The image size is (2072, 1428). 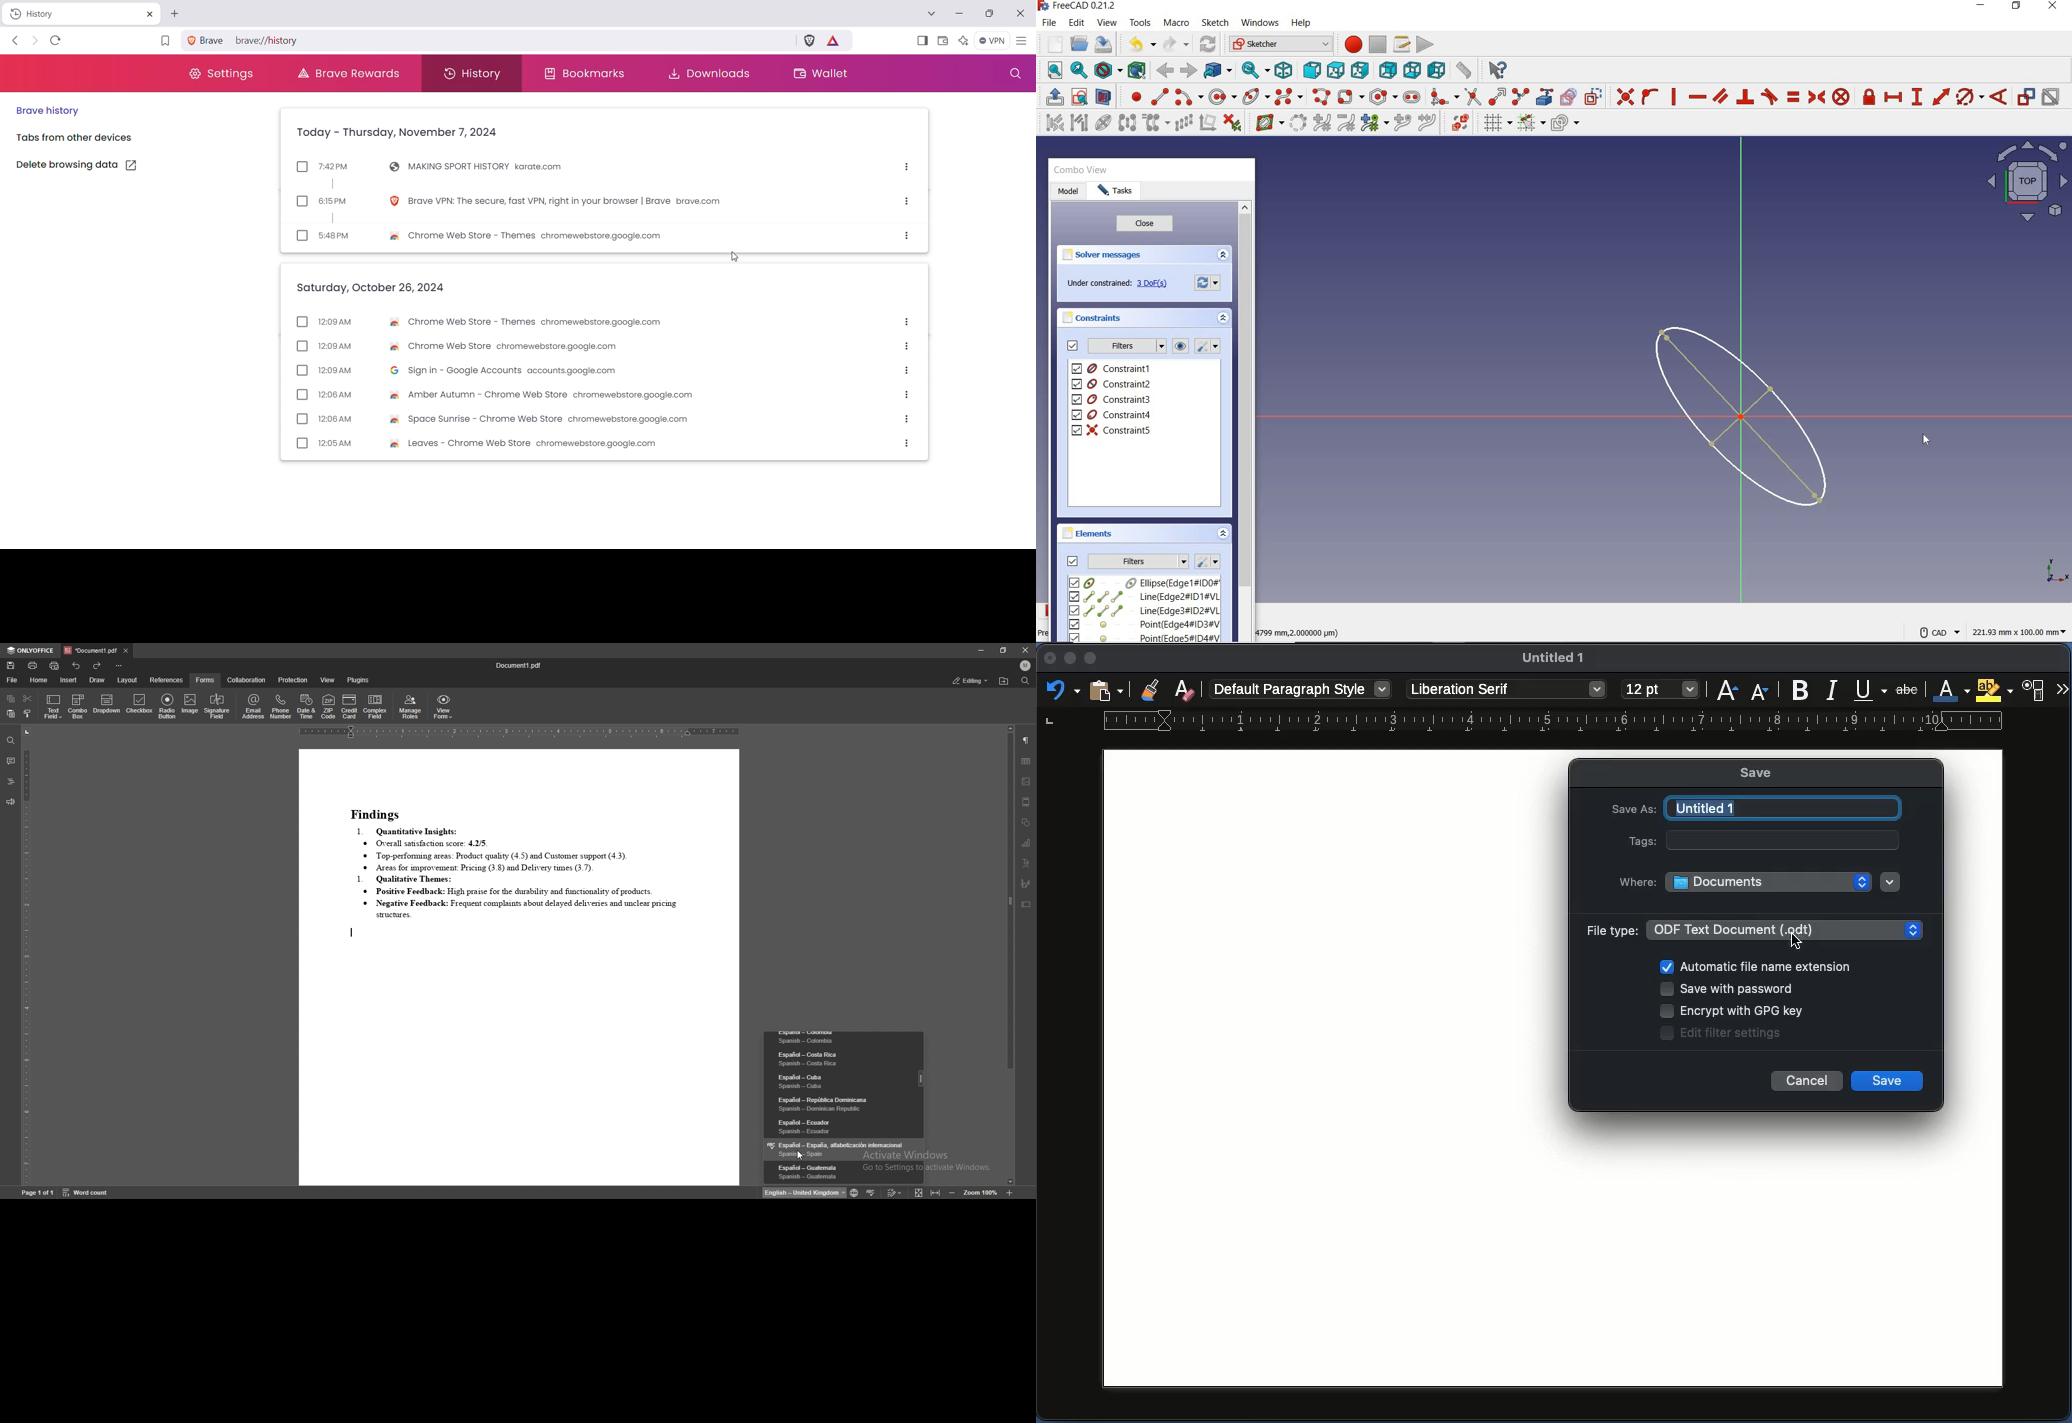 I want to click on vertical scale, so click(x=26, y=957).